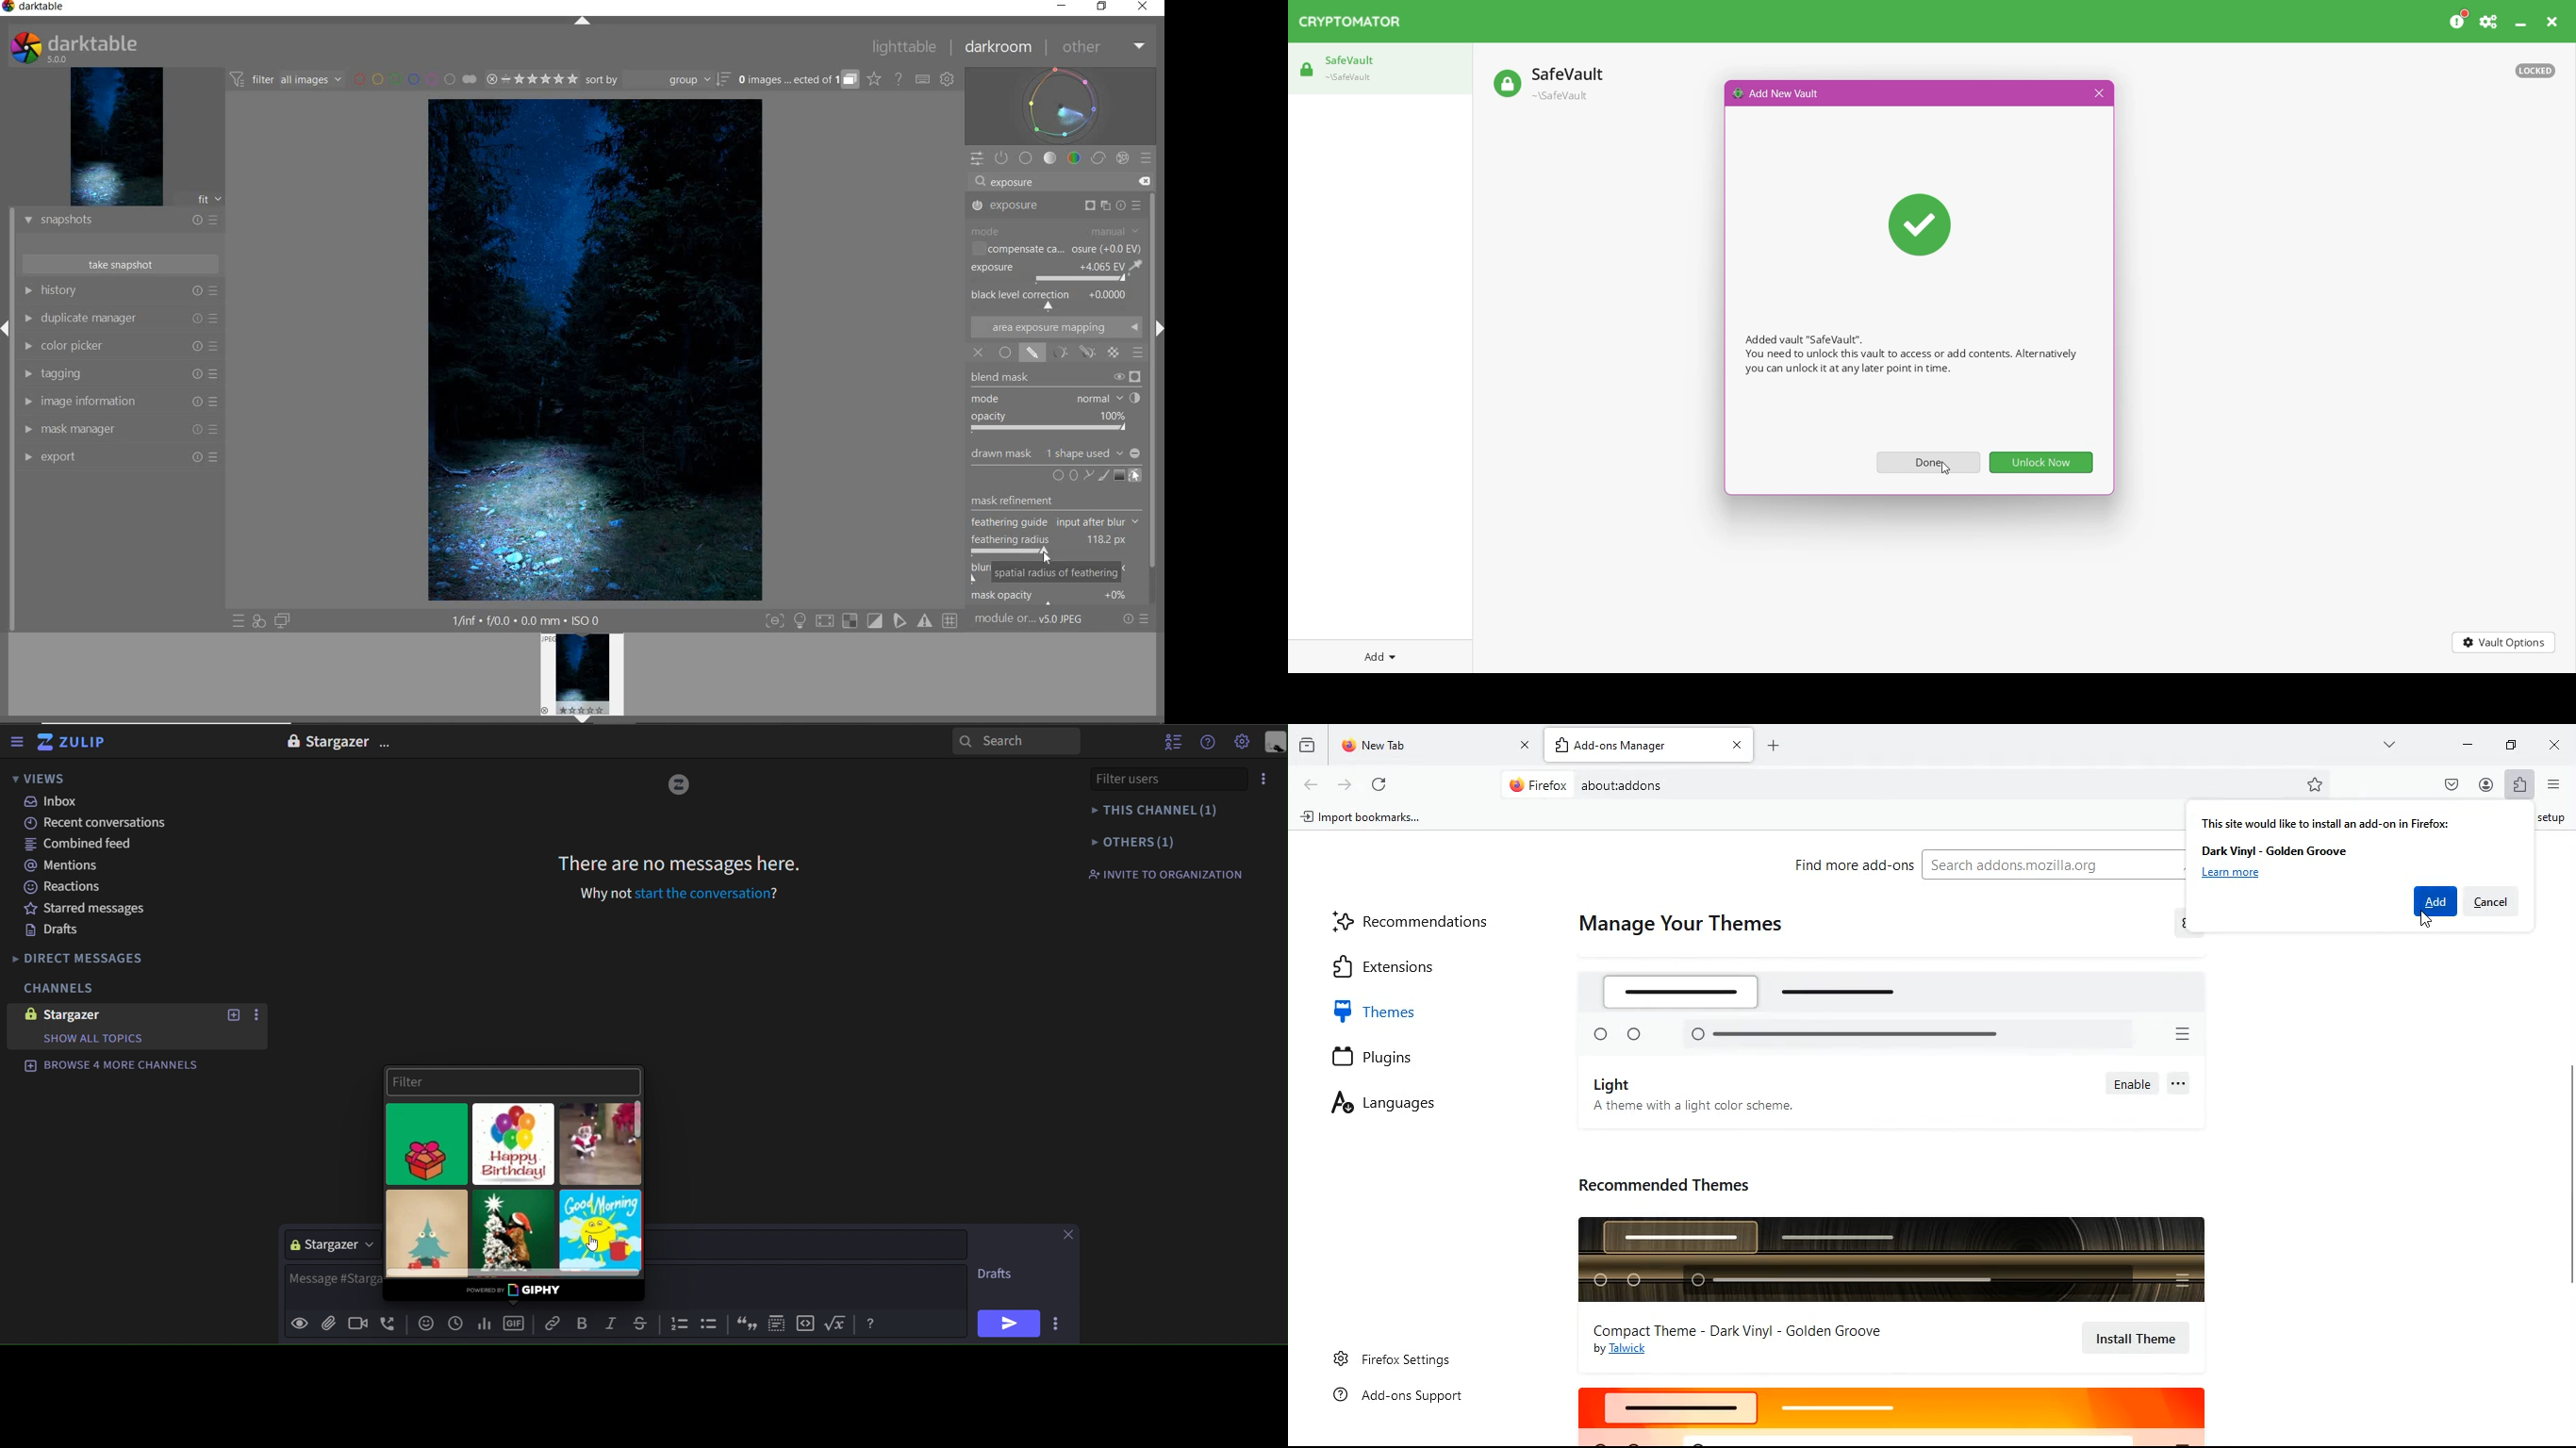 Image resolution: width=2576 pixels, height=1456 pixels. What do you see at coordinates (74, 743) in the screenshot?
I see `zulip` at bounding box center [74, 743].